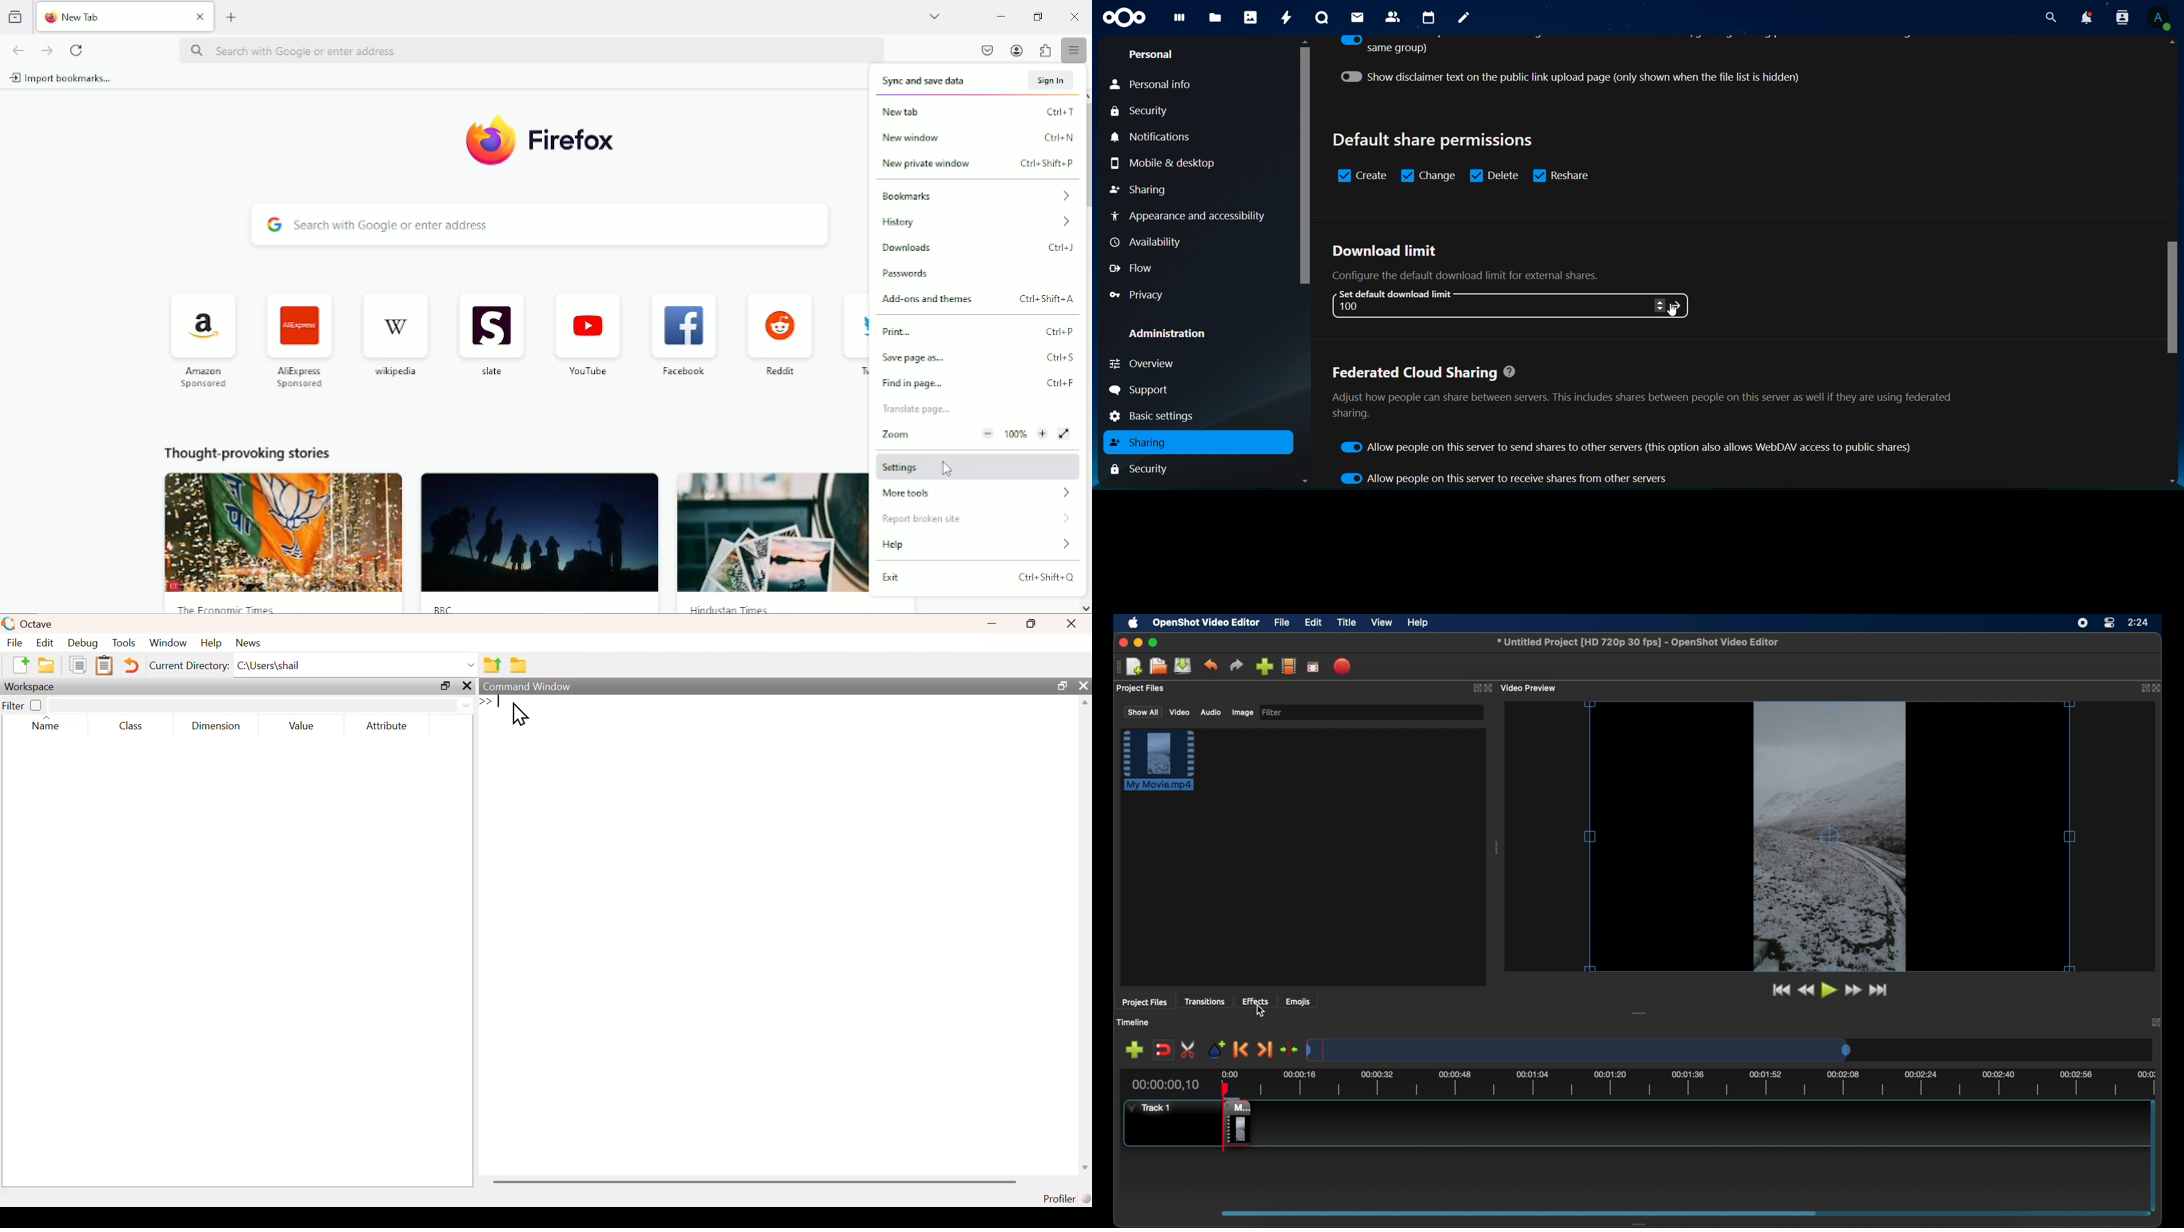  What do you see at coordinates (1210, 665) in the screenshot?
I see `undo` at bounding box center [1210, 665].